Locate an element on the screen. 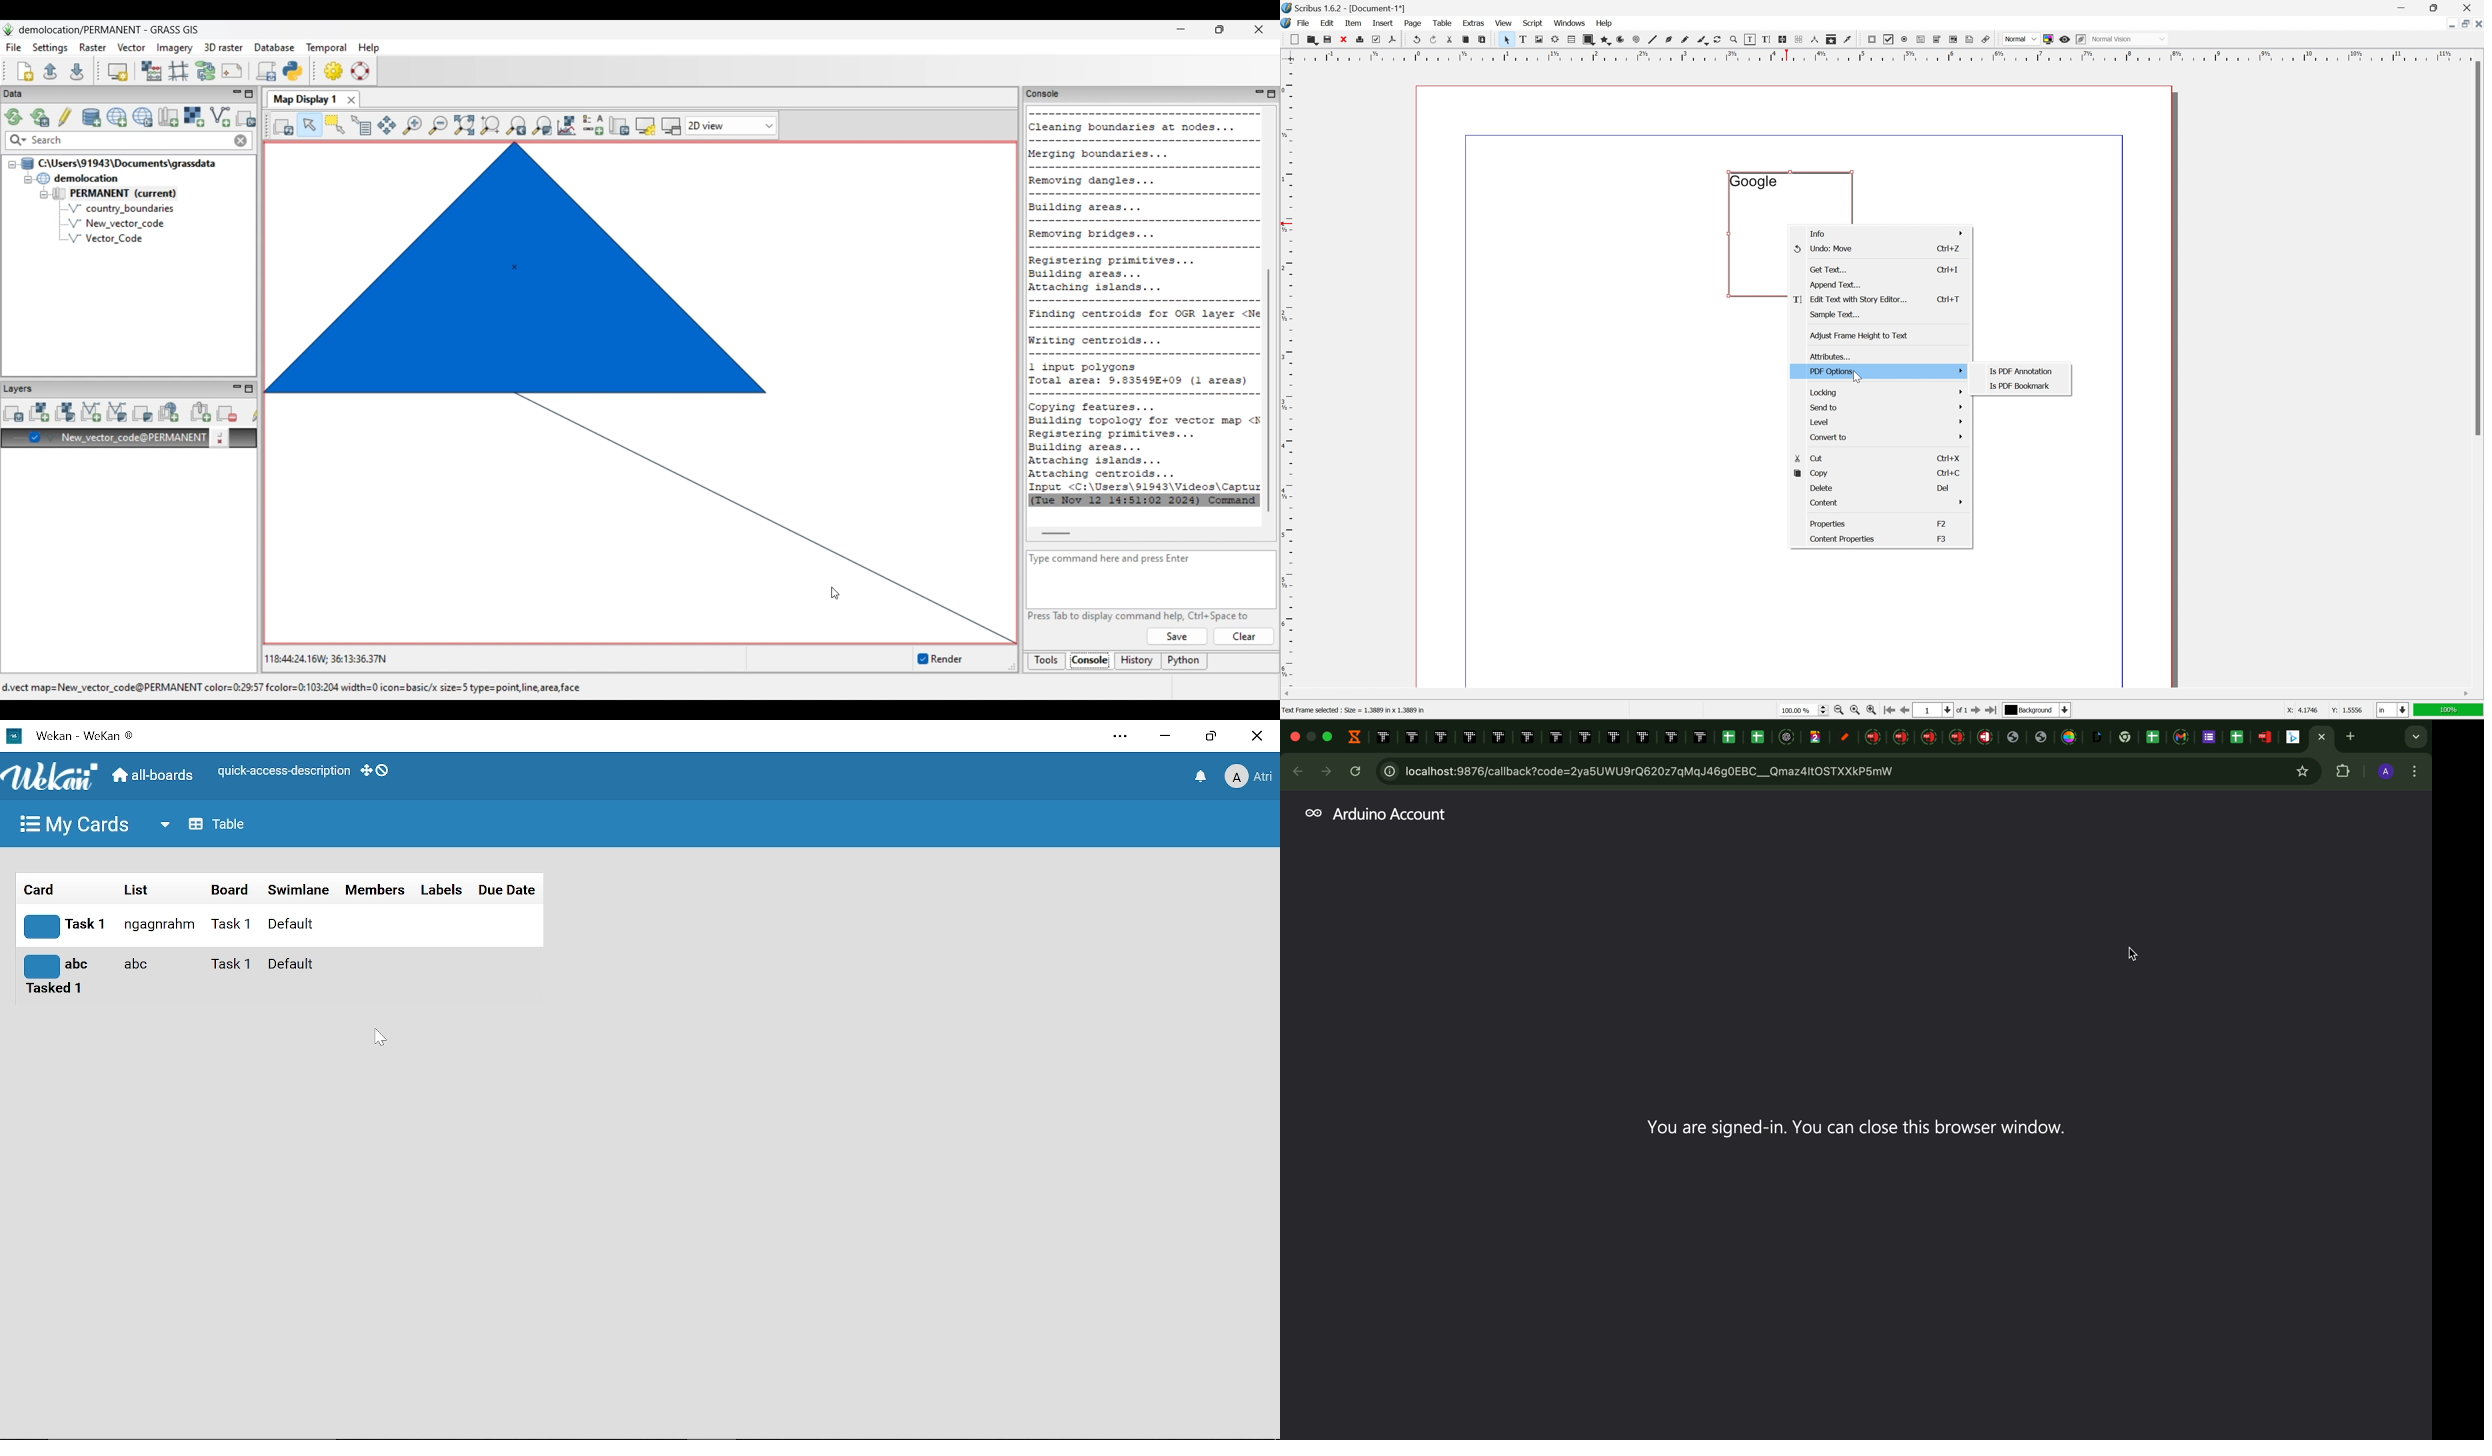  attributes... is located at coordinates (1828, 357).